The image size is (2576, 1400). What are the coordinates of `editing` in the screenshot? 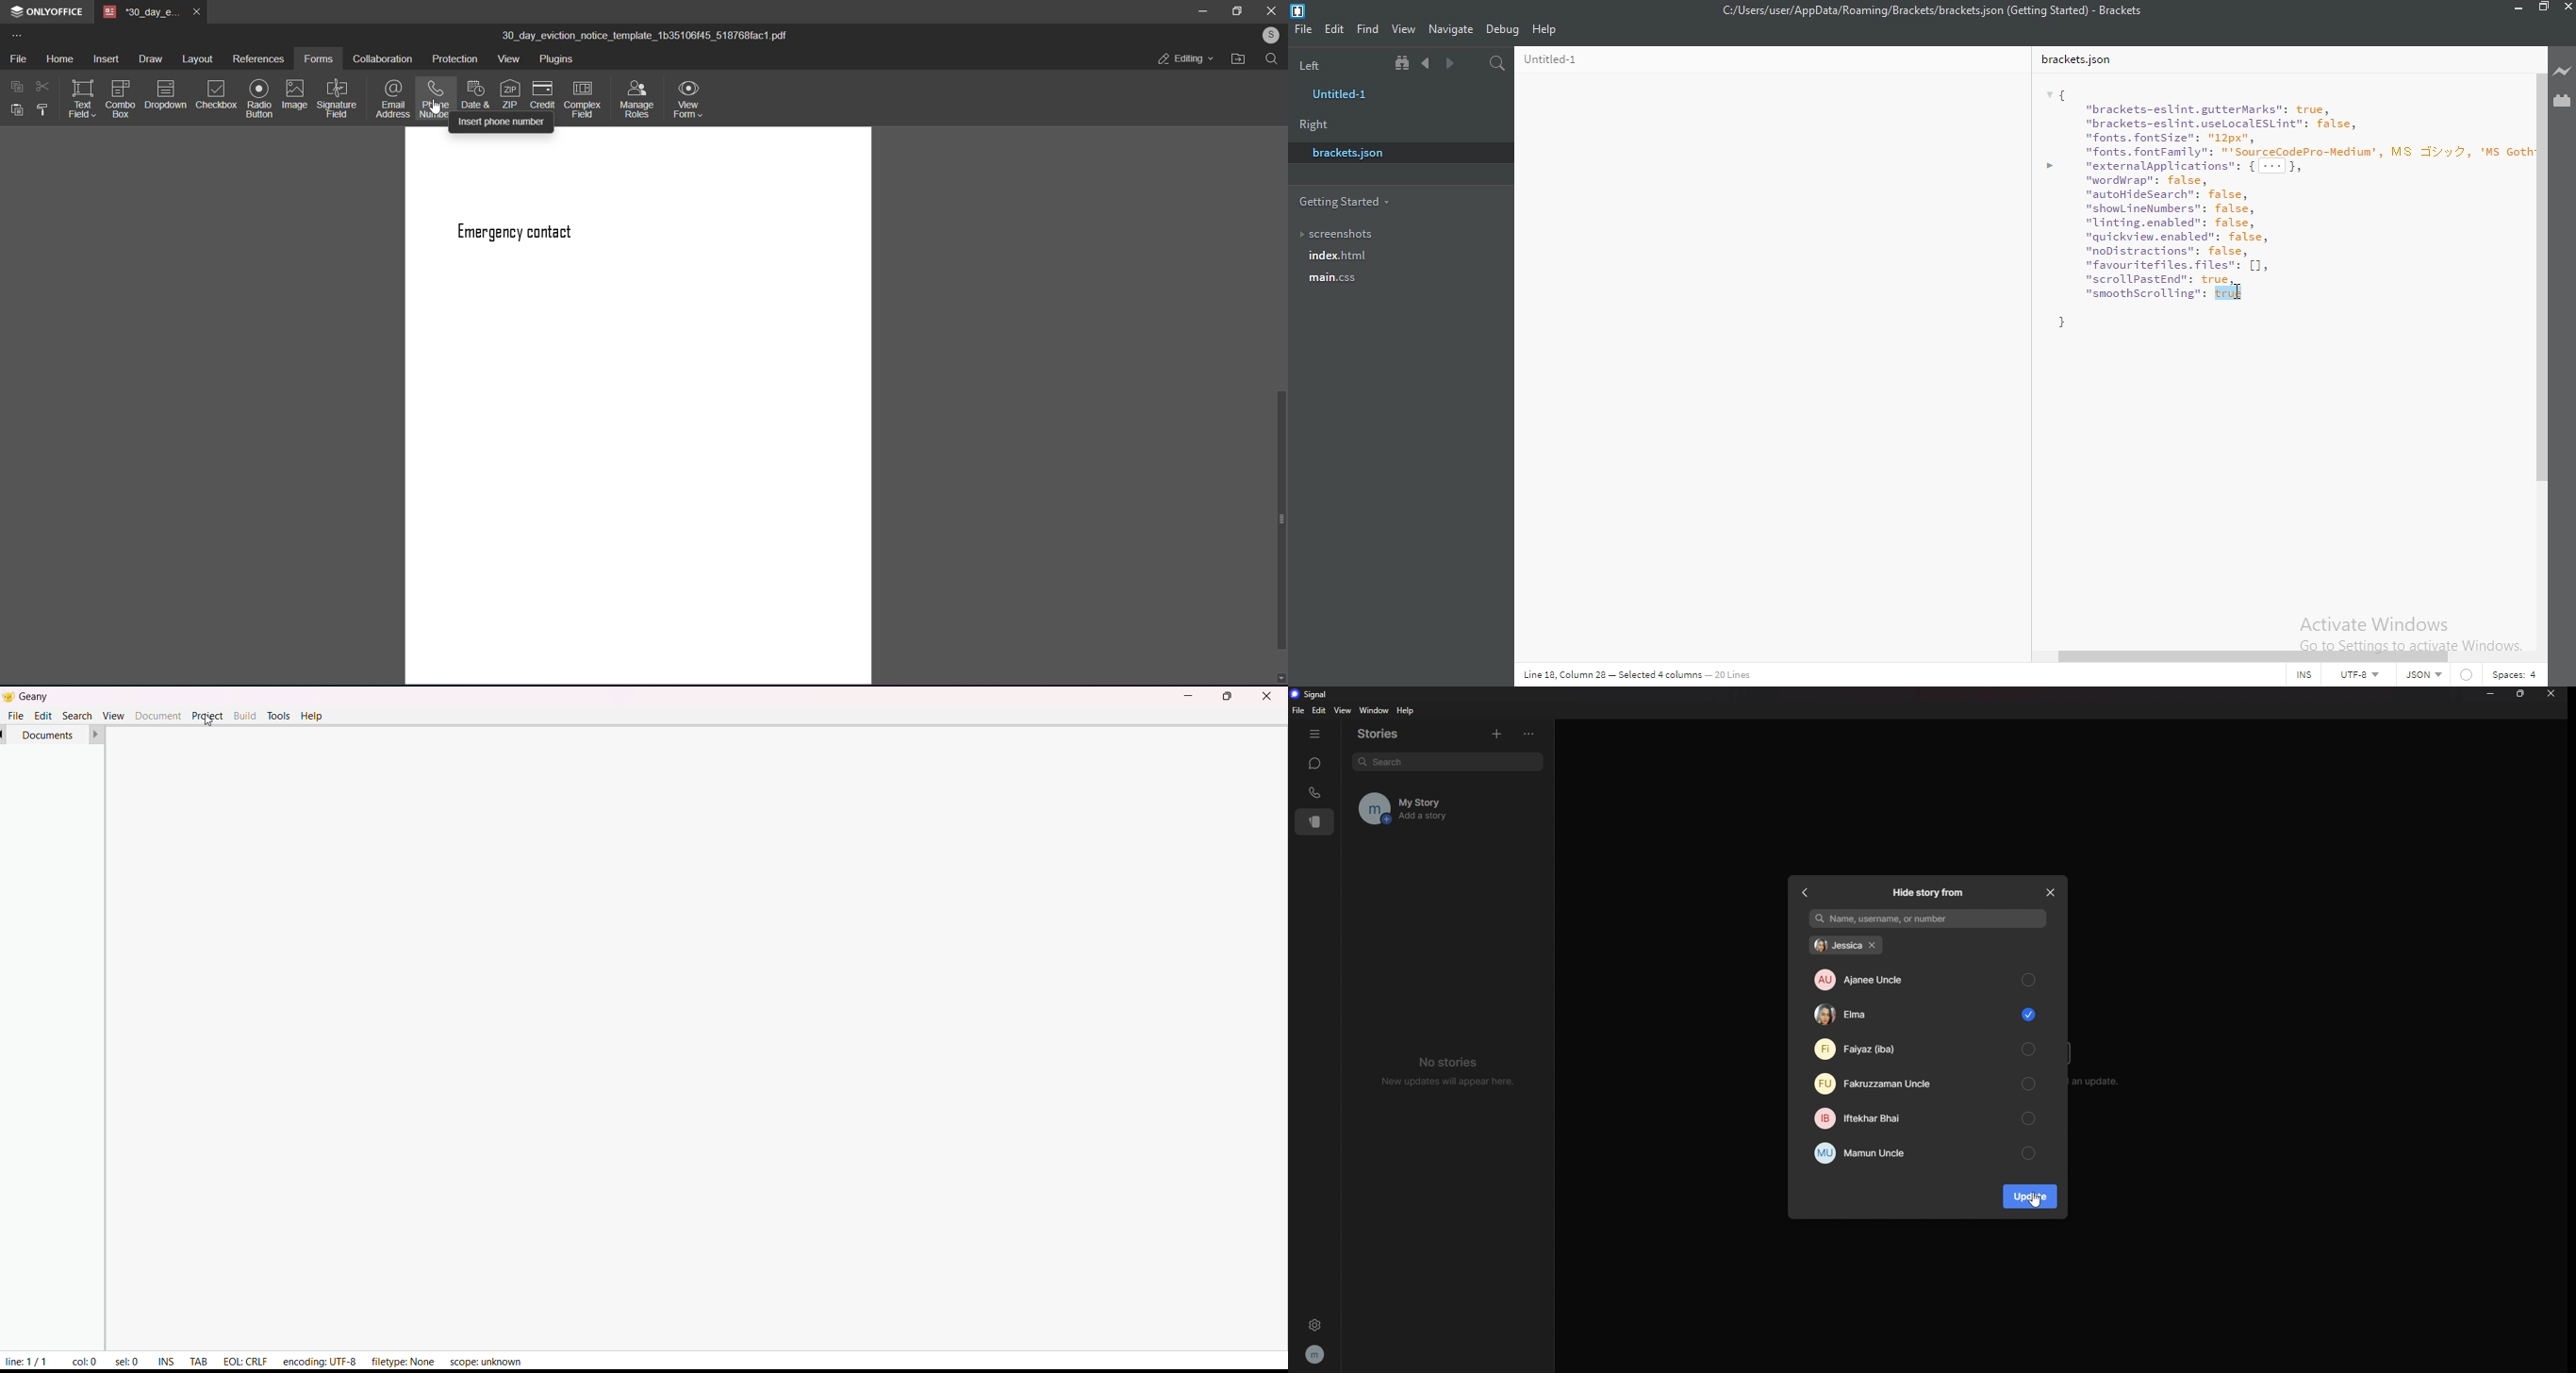 It's located at (1183, 61).